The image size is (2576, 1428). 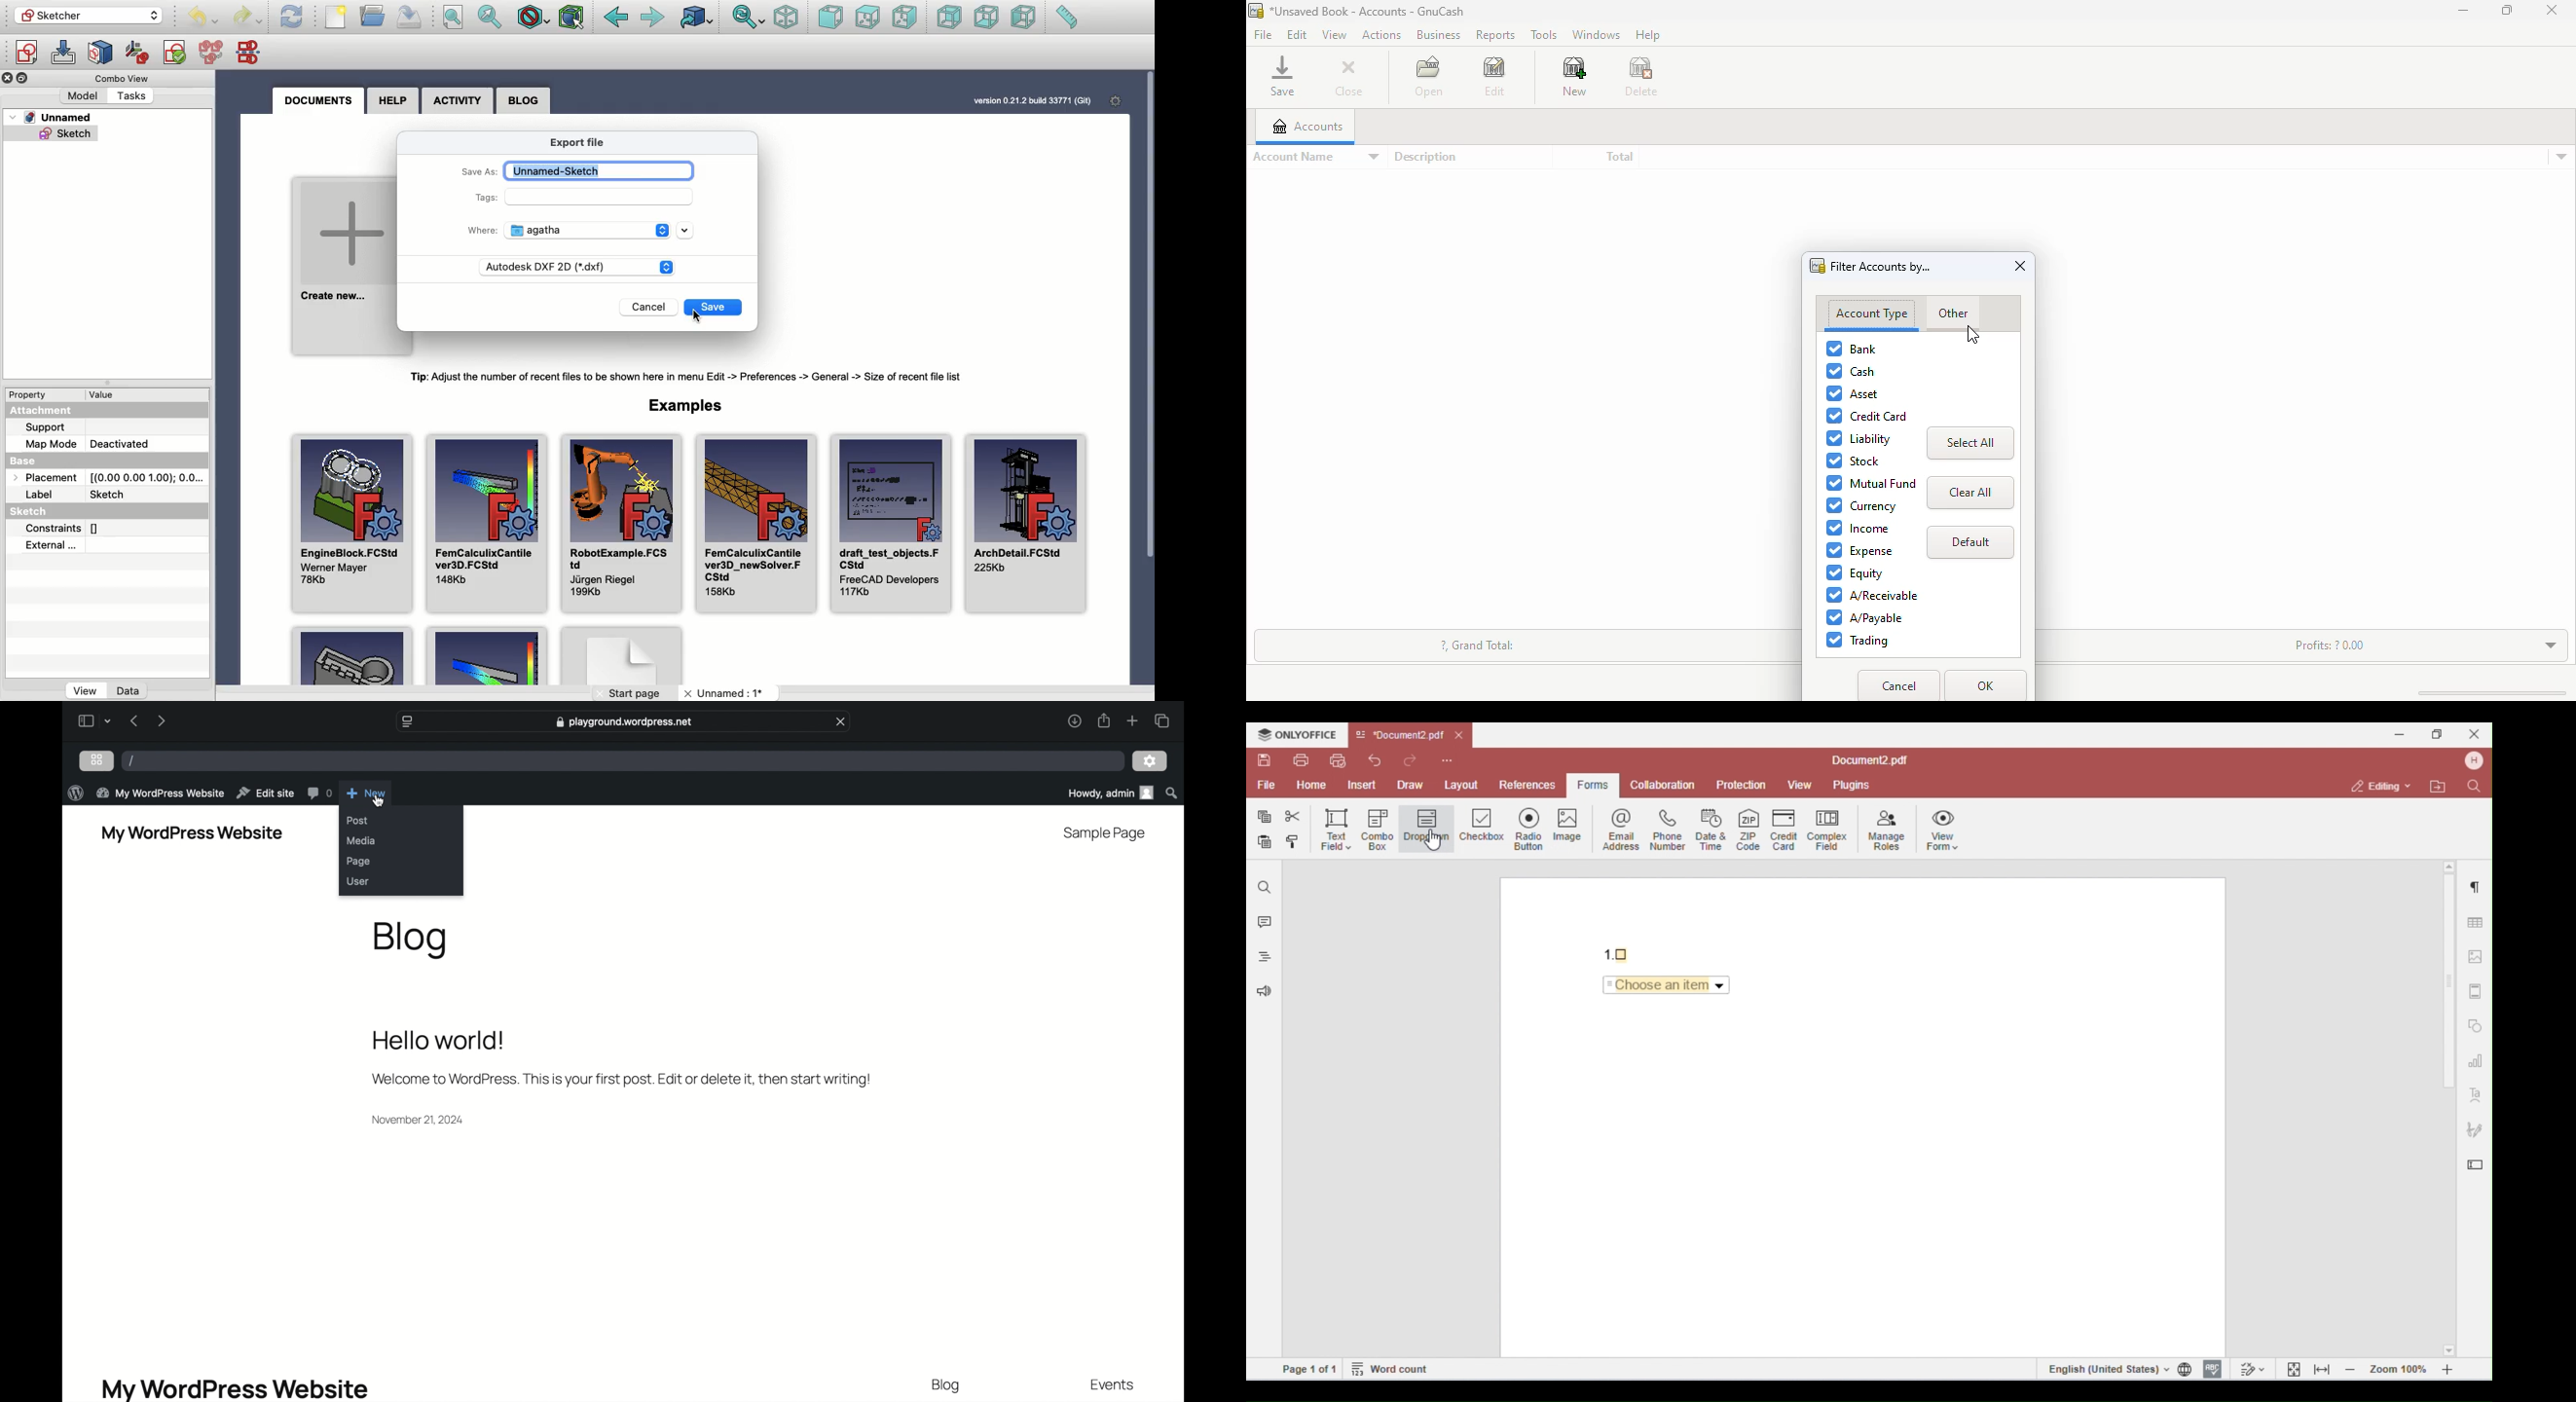 What do you see at coordinates (523, 101) in the screenshot?
I see `Blog` at bounding box center [523, 101].